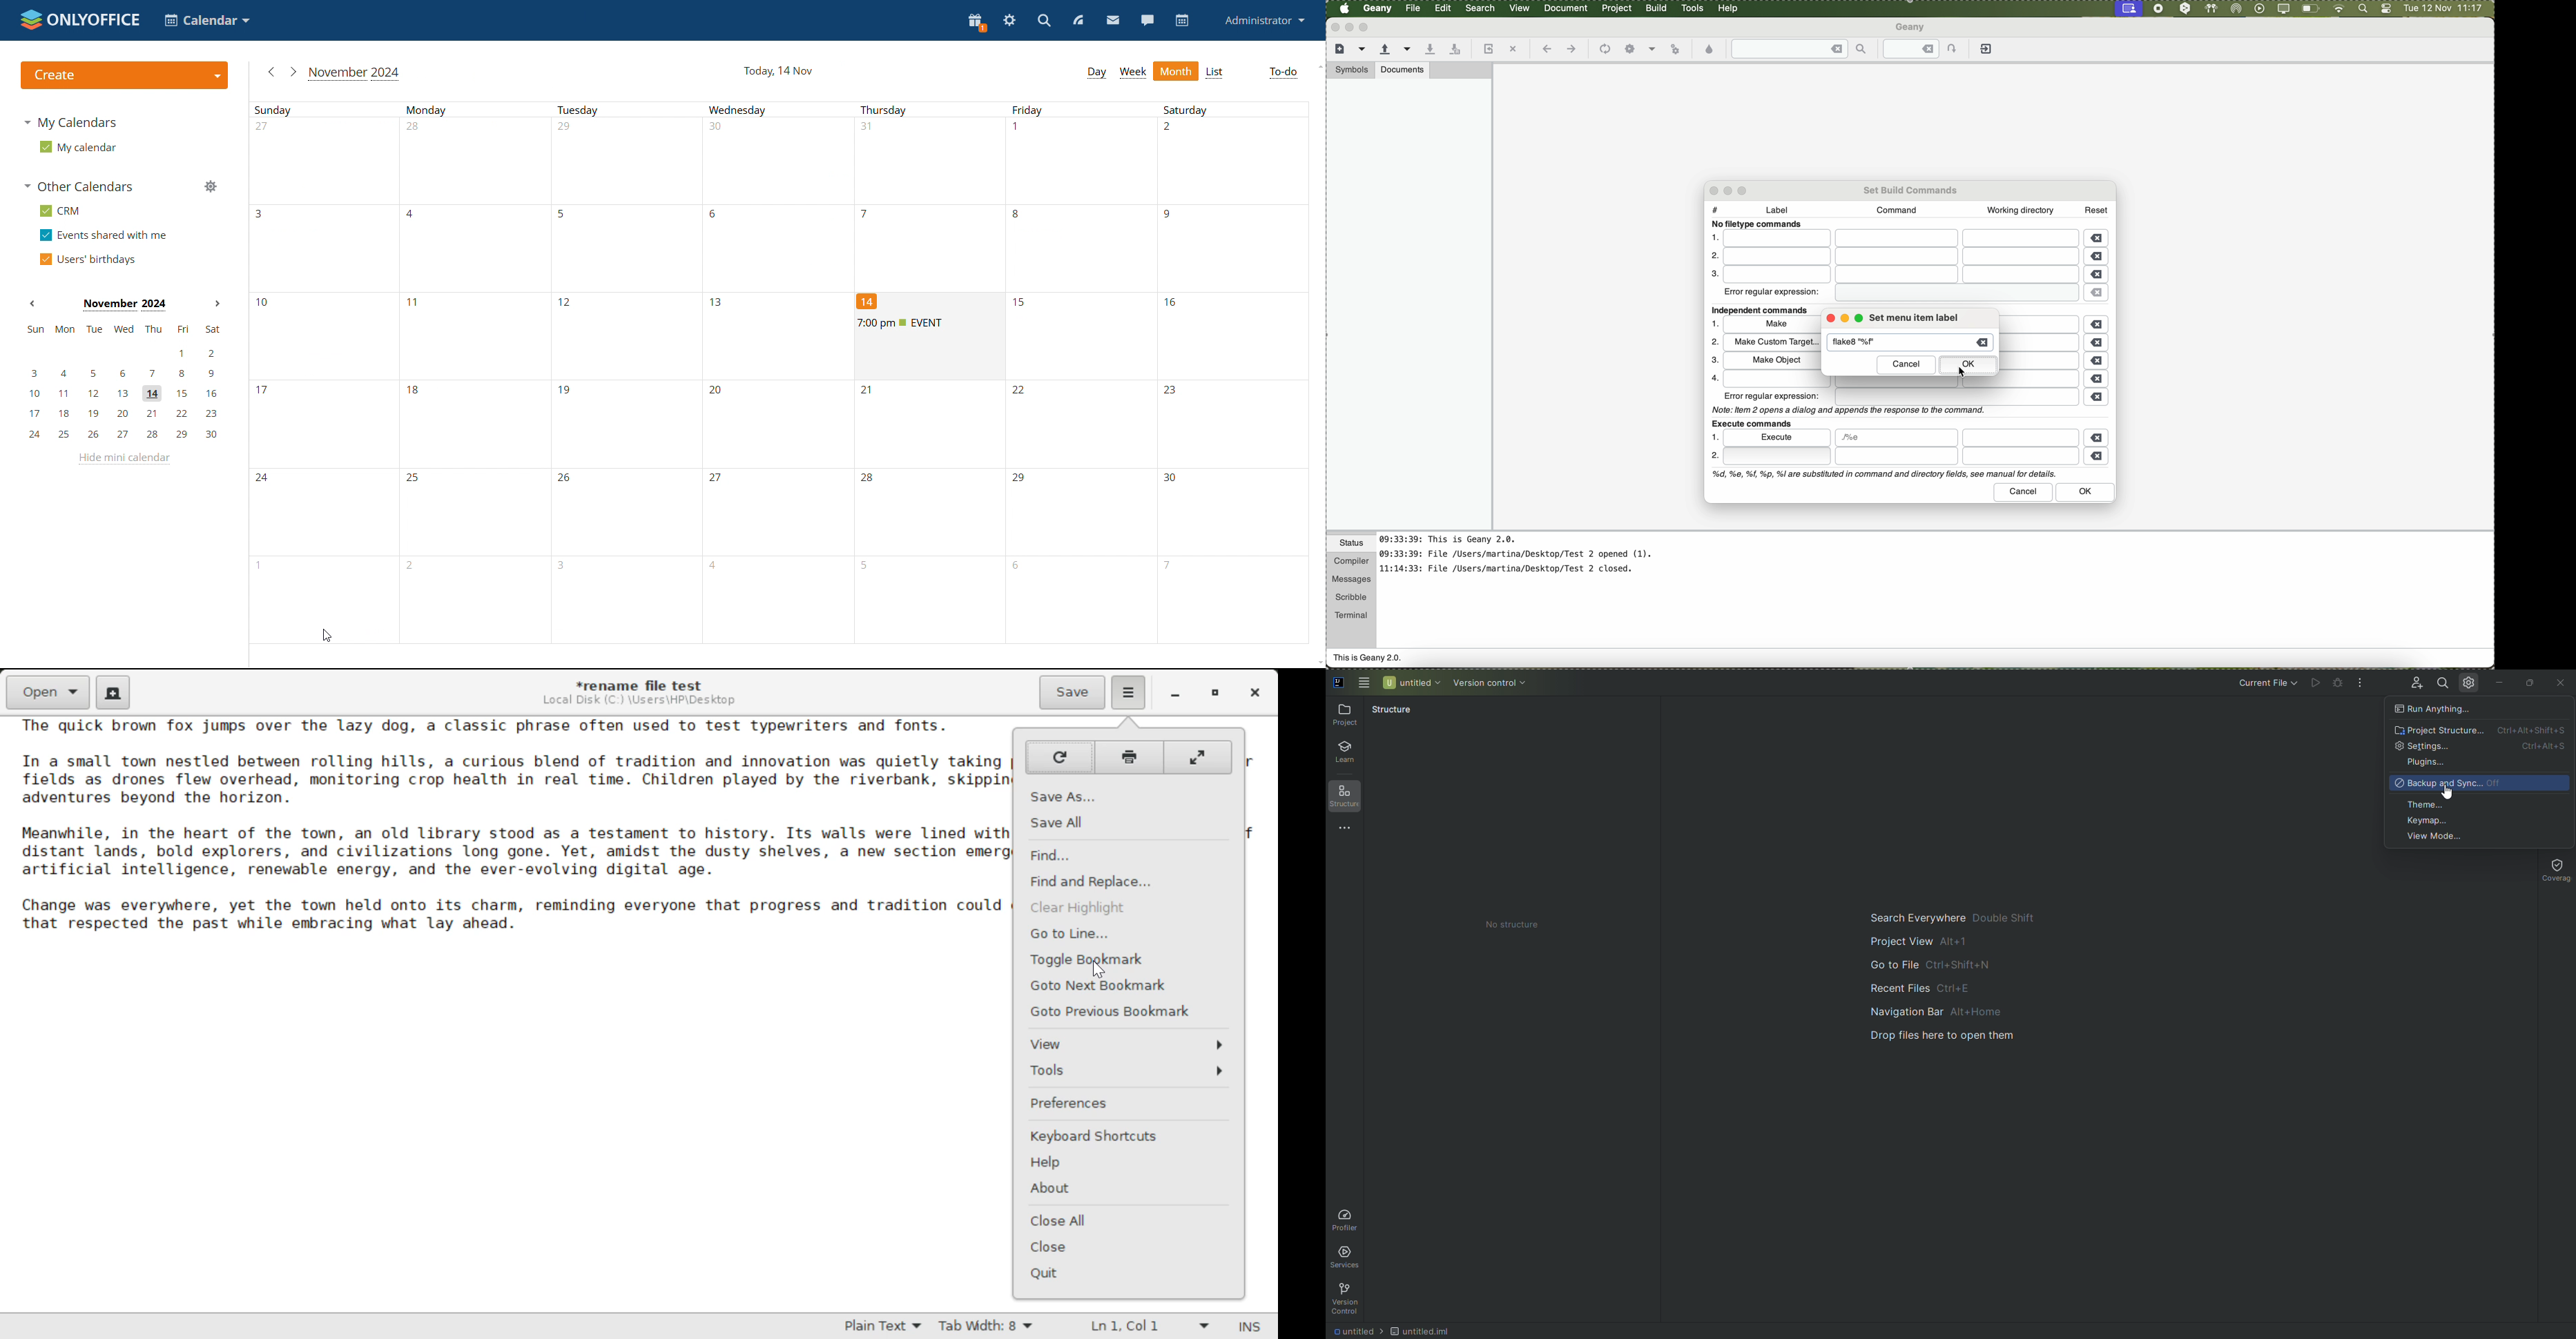  I want to click on logo, so click(79, 19).